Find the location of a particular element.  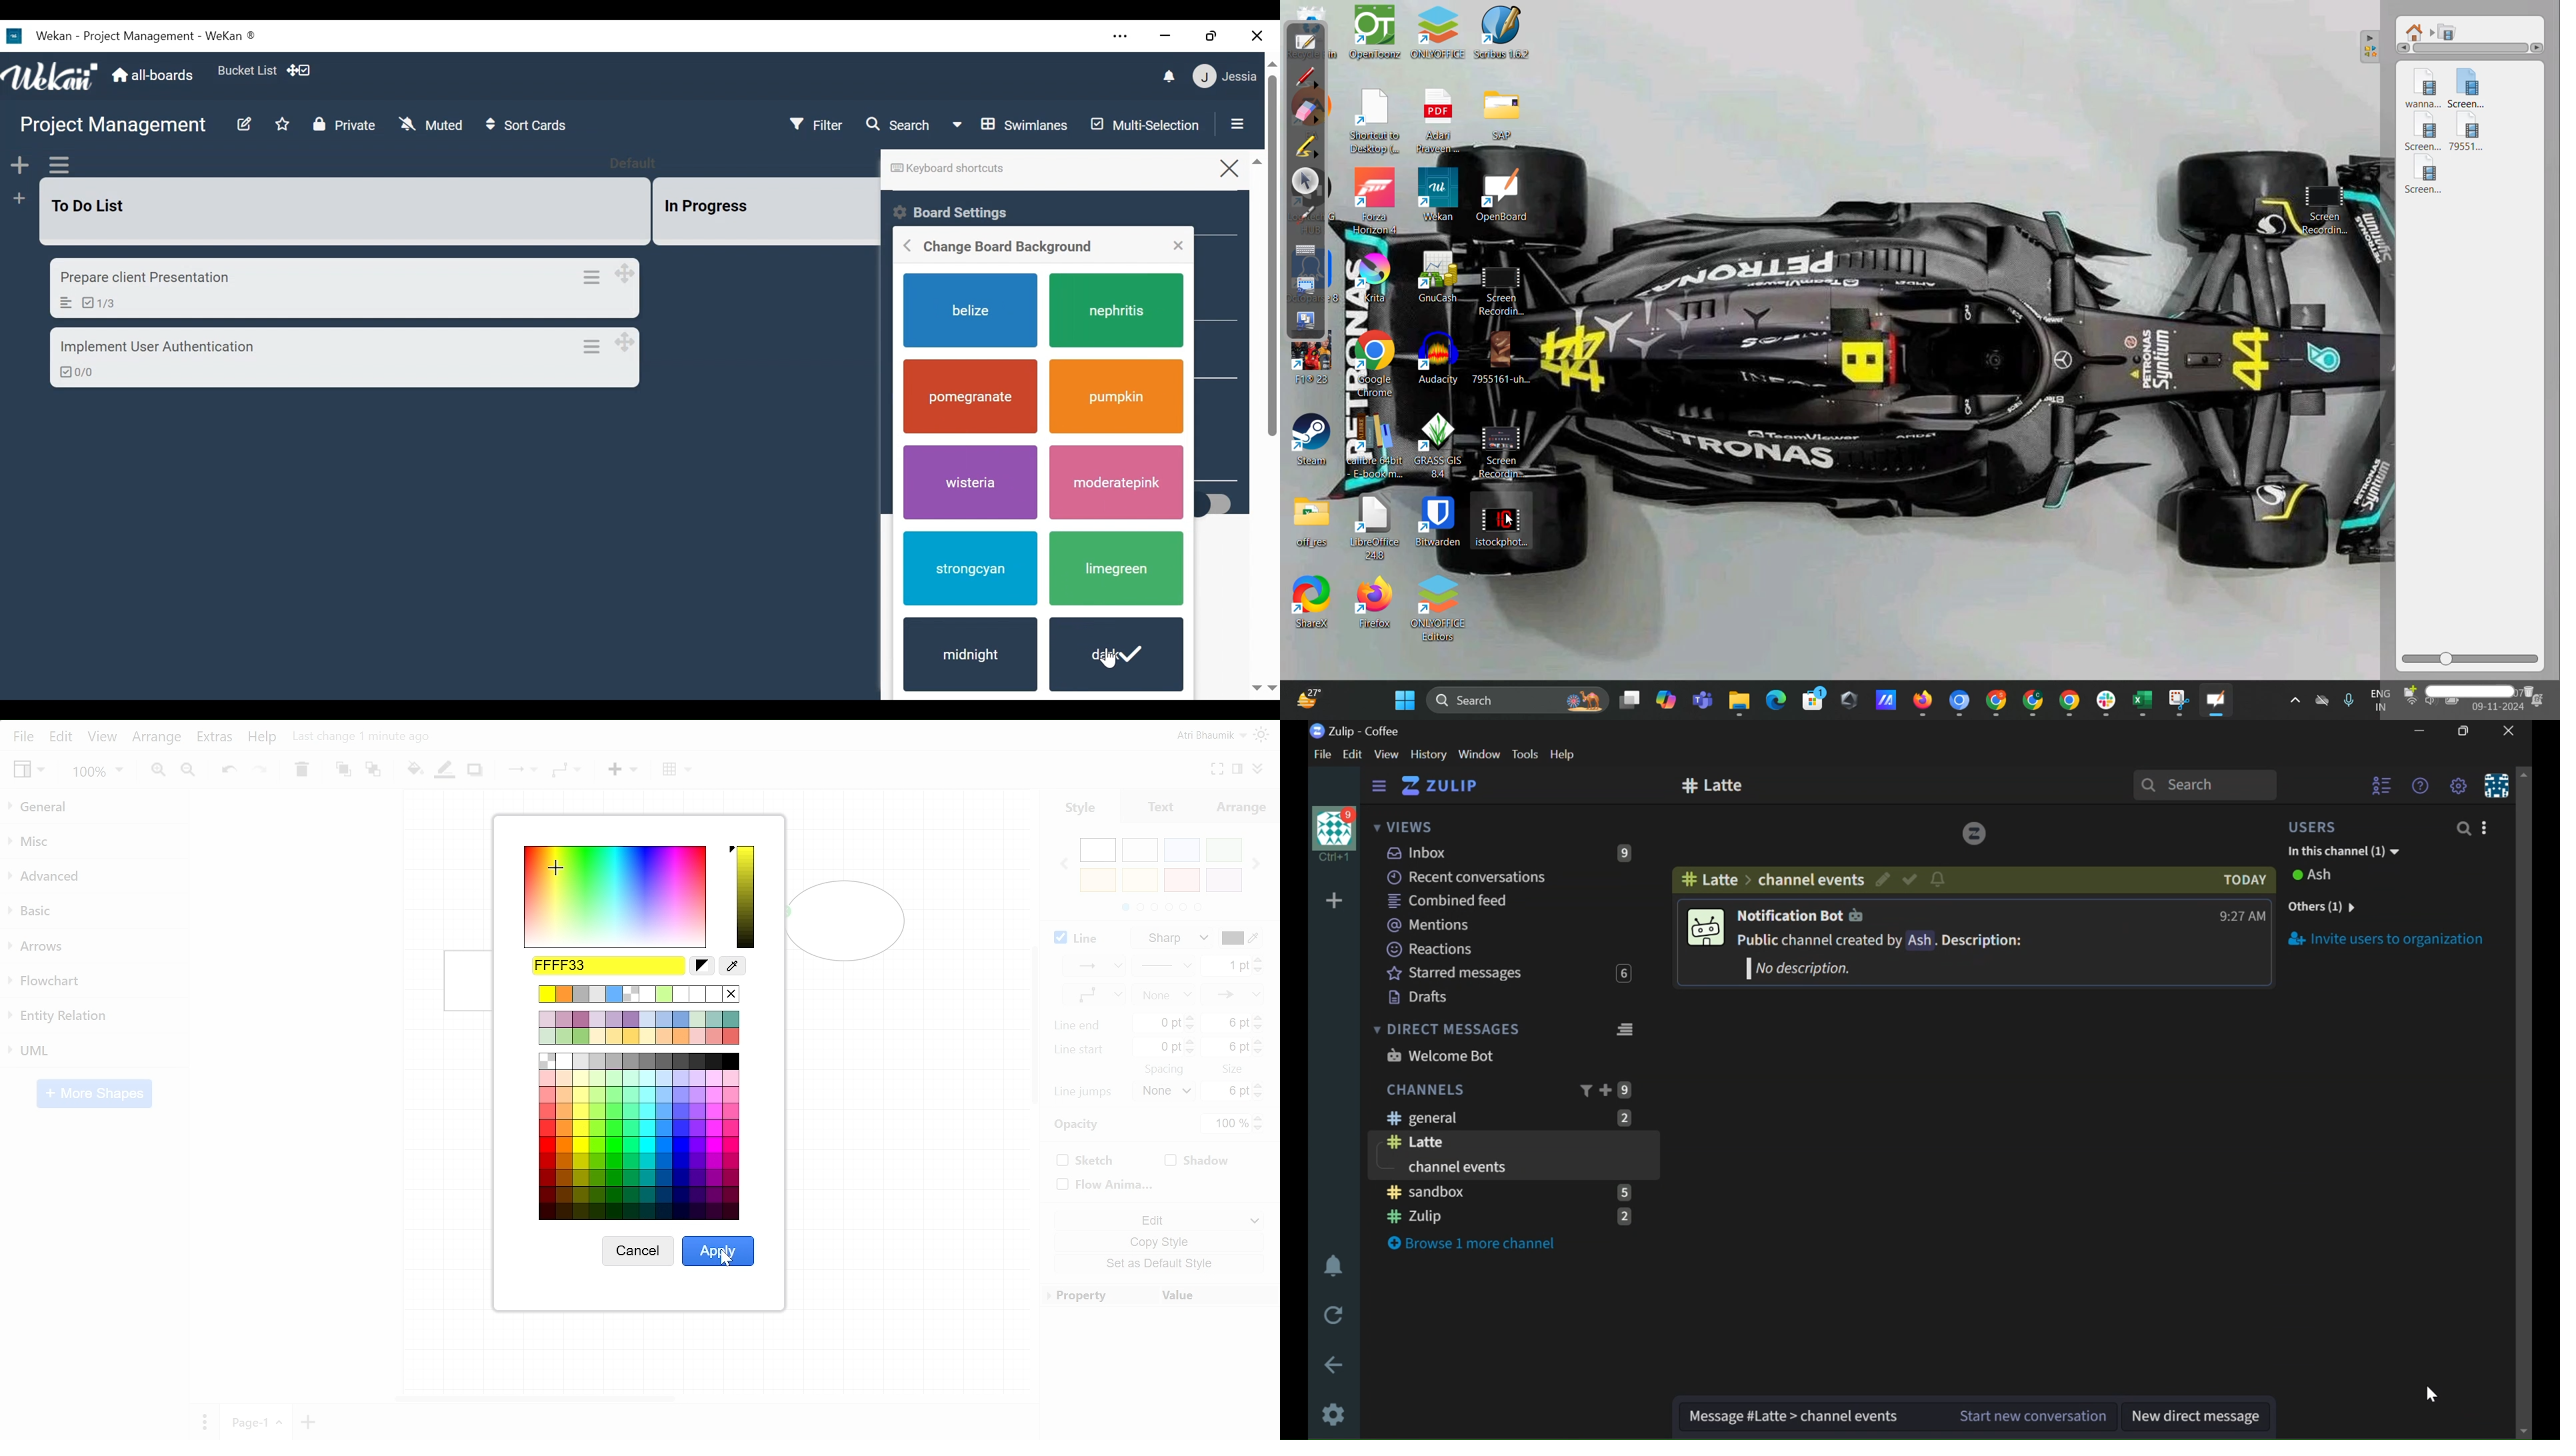

Card Actions is located at coordinates (599, 276).